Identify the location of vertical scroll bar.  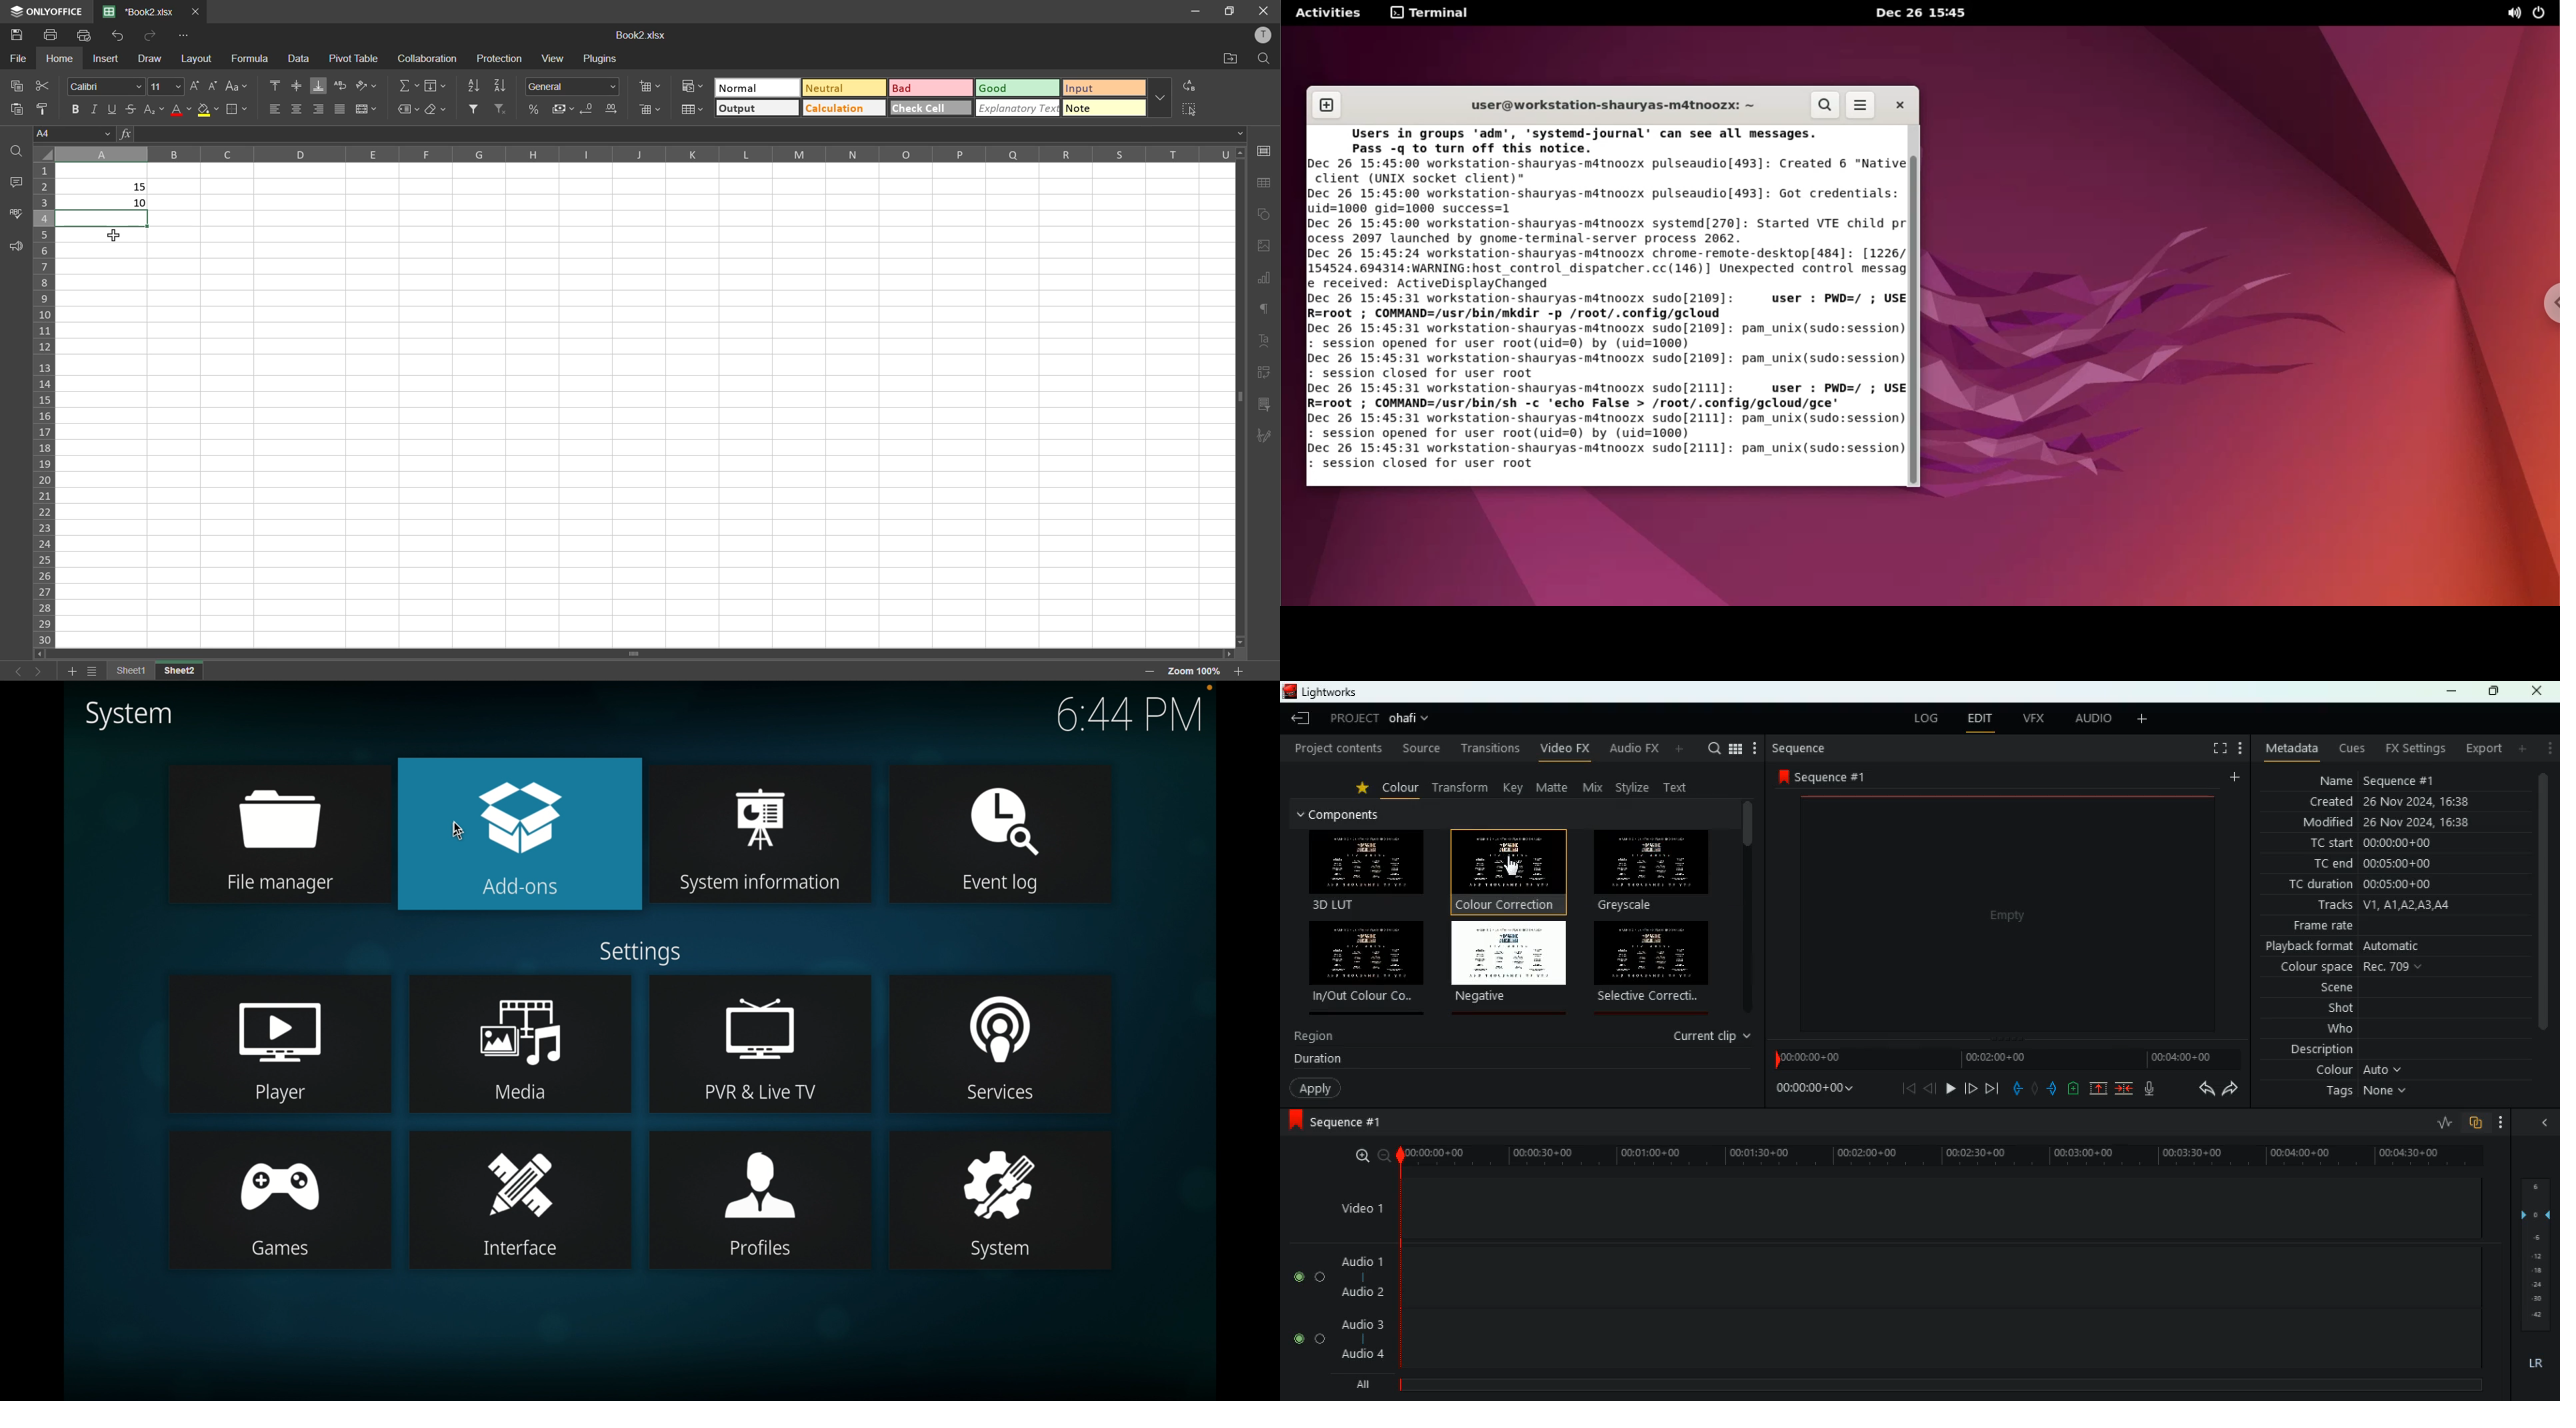
(1747, 908).